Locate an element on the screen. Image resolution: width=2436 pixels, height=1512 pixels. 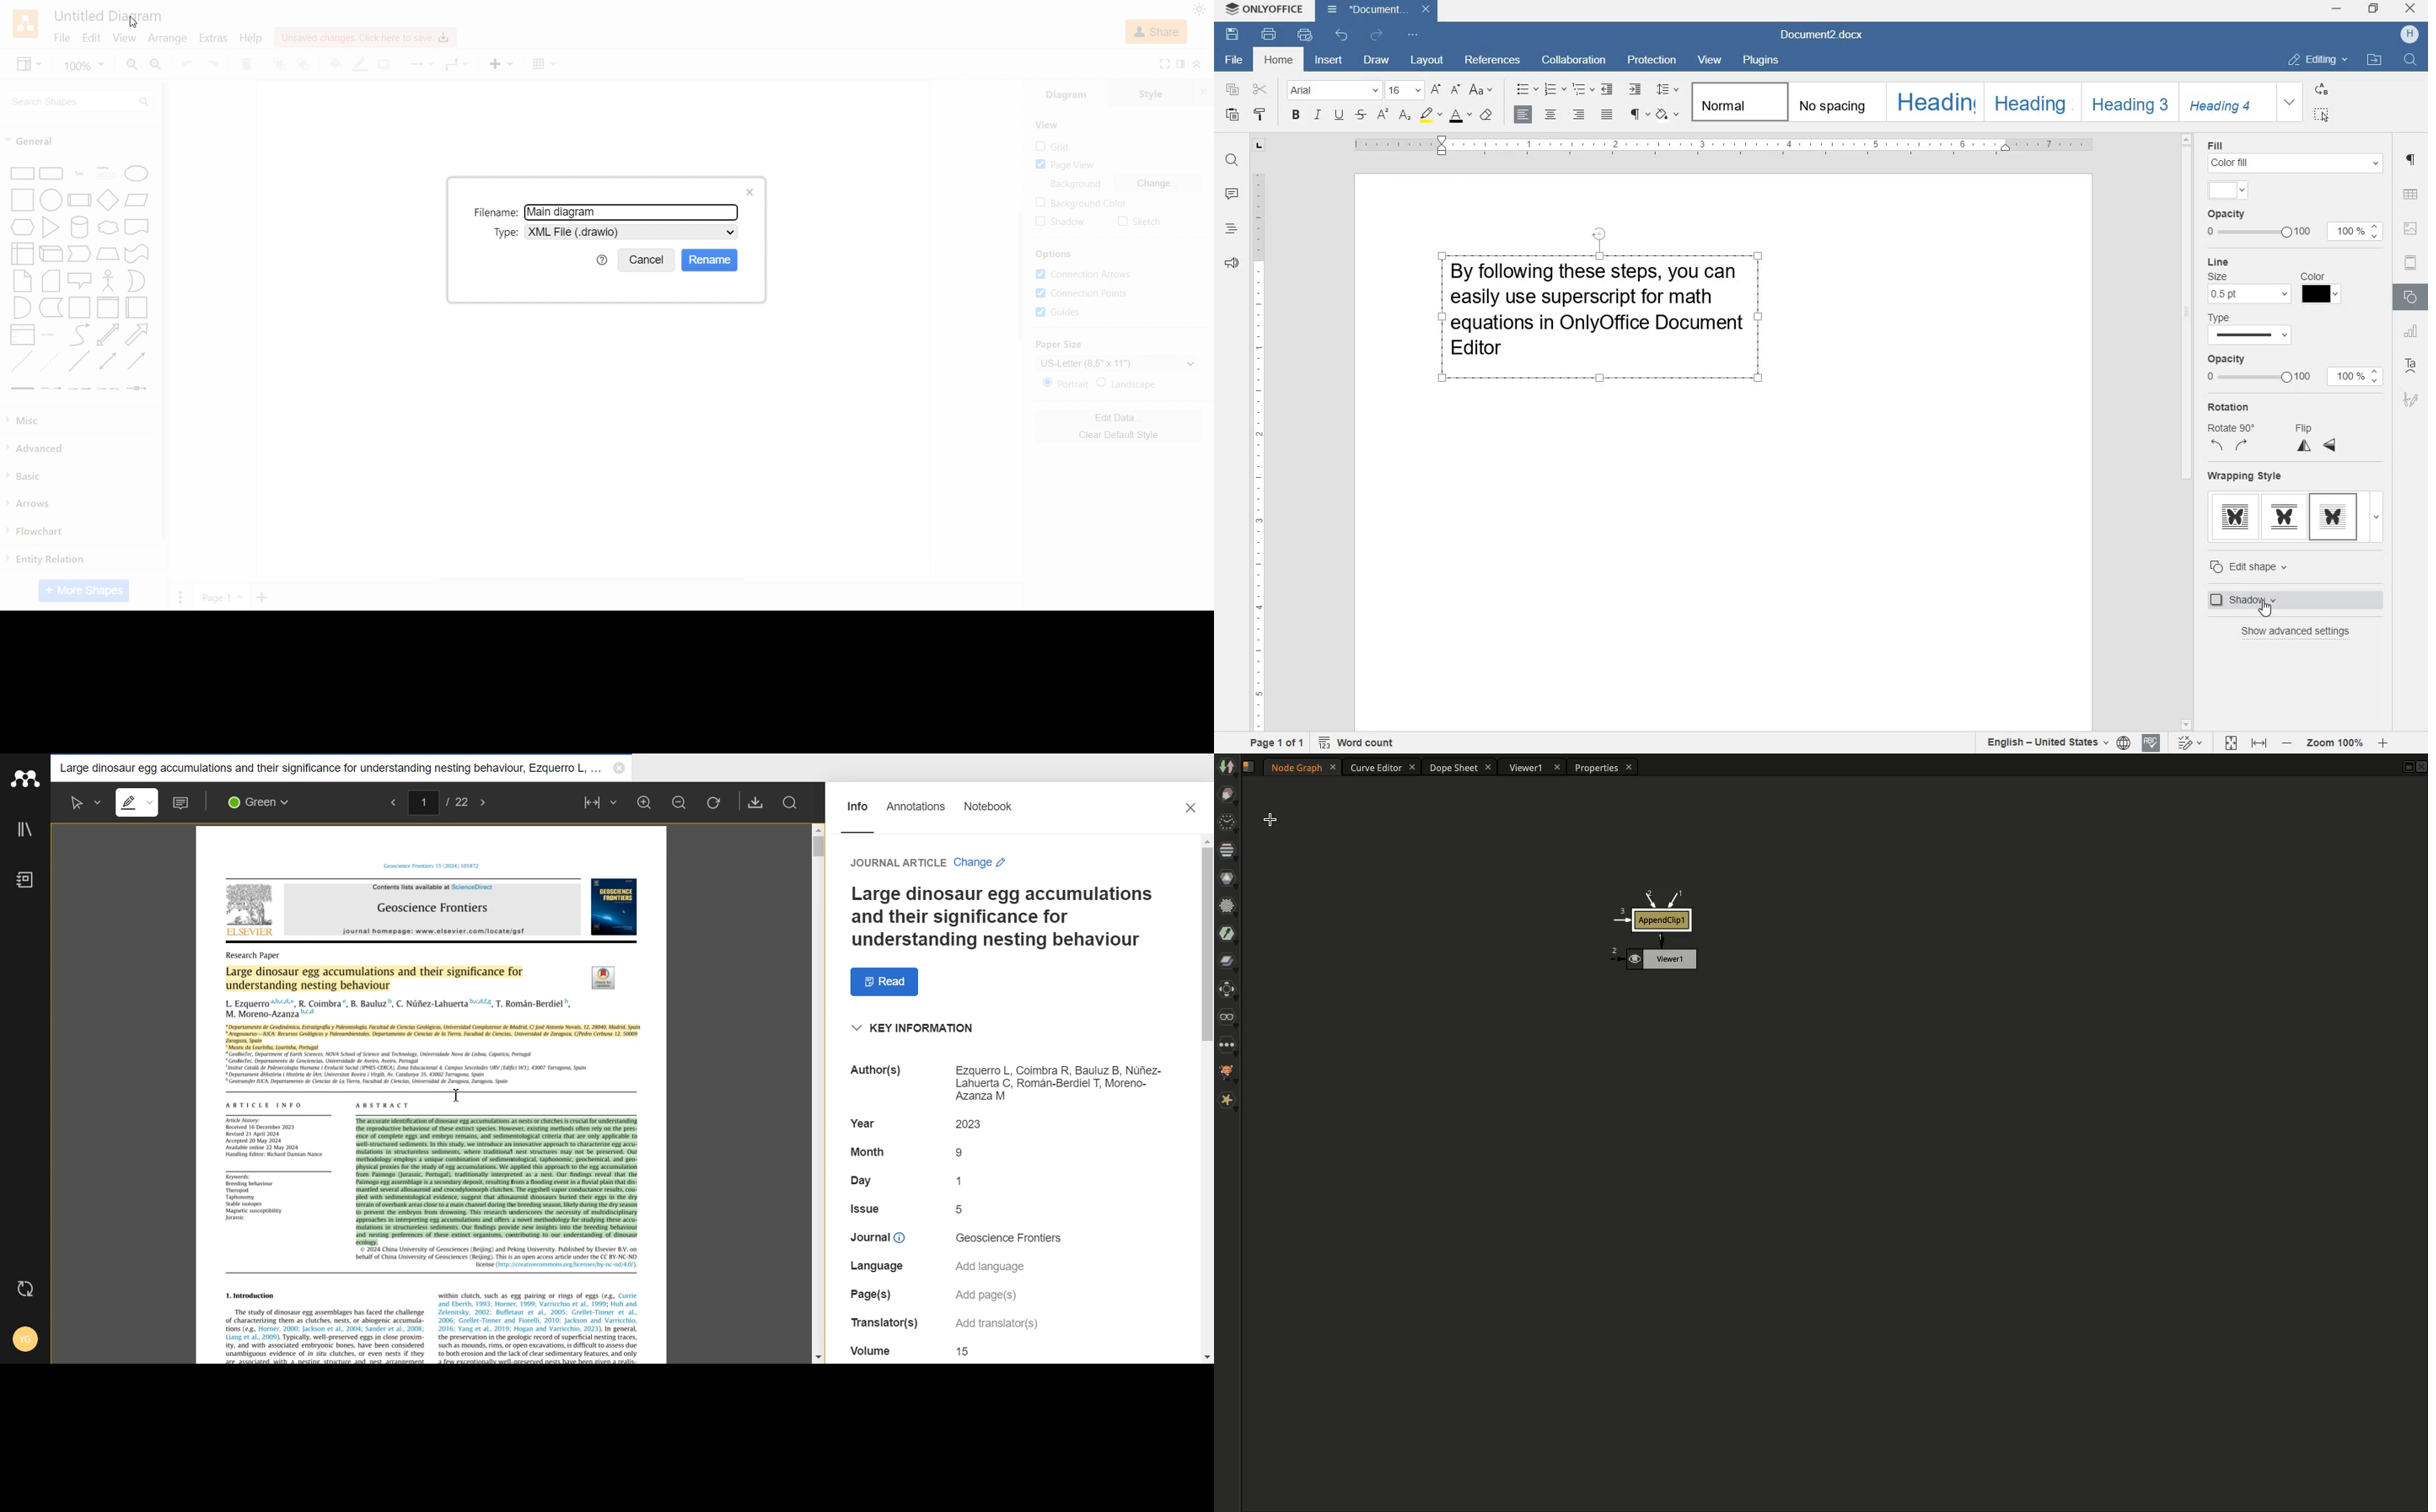
fill color settings is located at coordinates (2294, 155).